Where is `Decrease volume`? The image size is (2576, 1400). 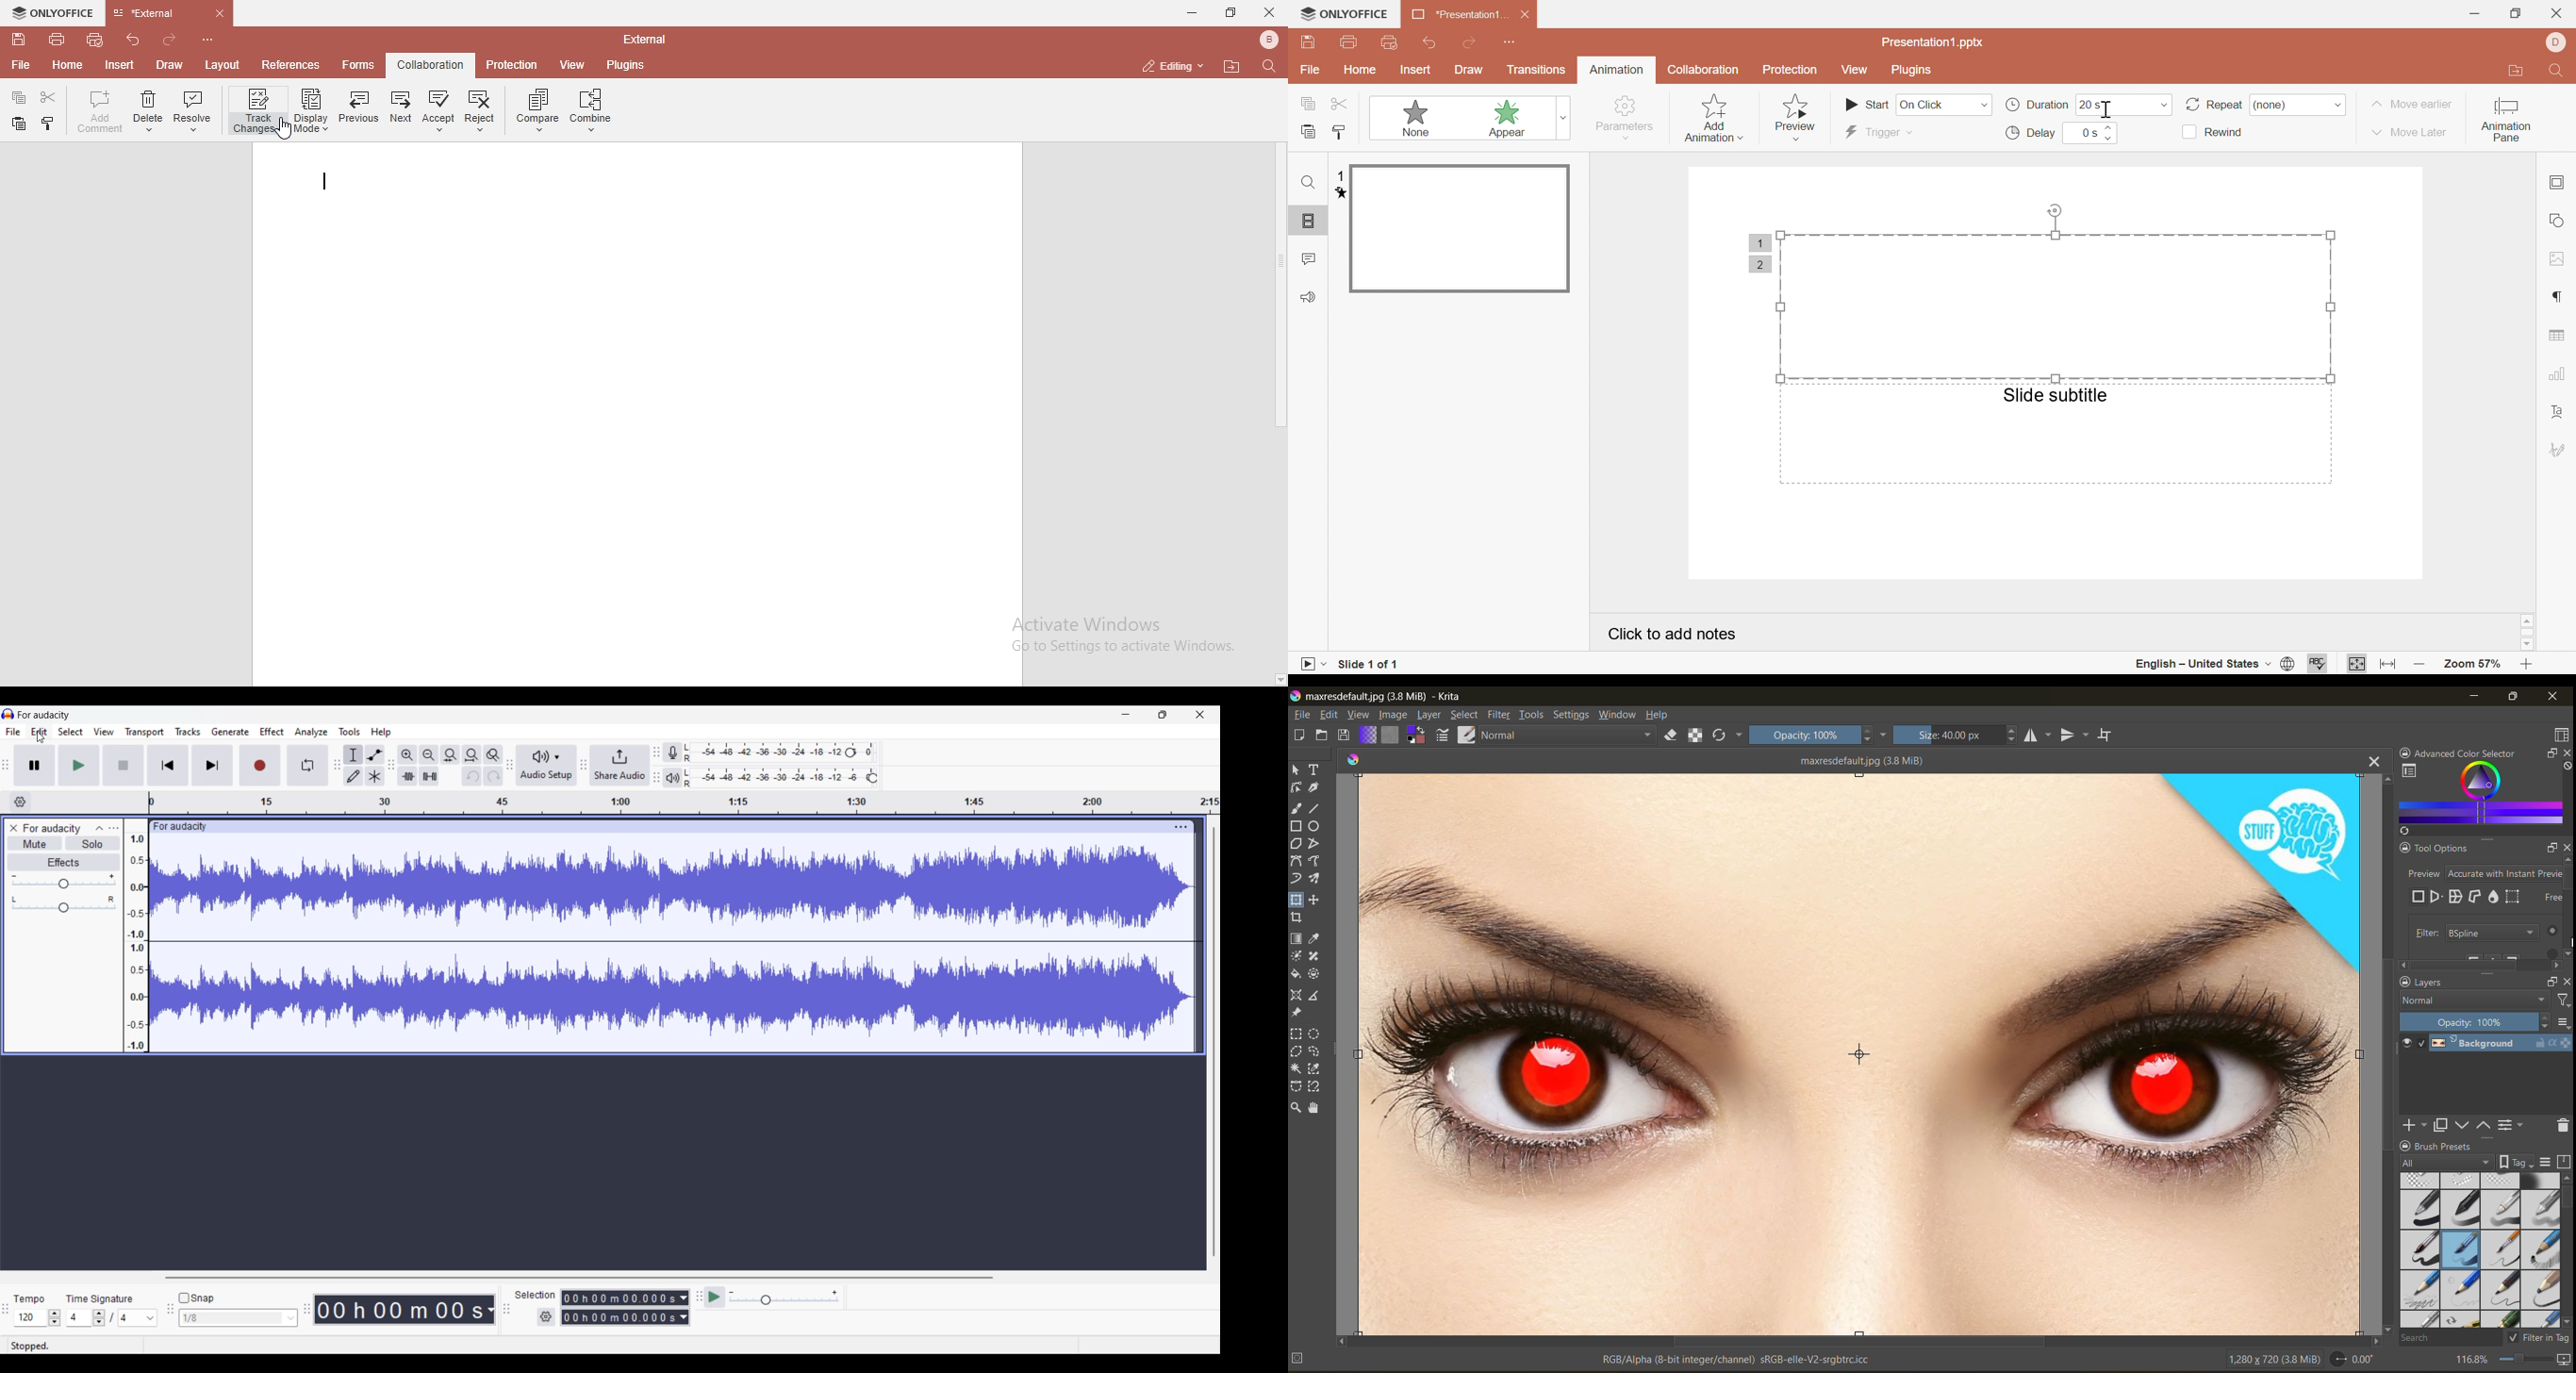
Decrease volume is located at coordinates (13, 877).